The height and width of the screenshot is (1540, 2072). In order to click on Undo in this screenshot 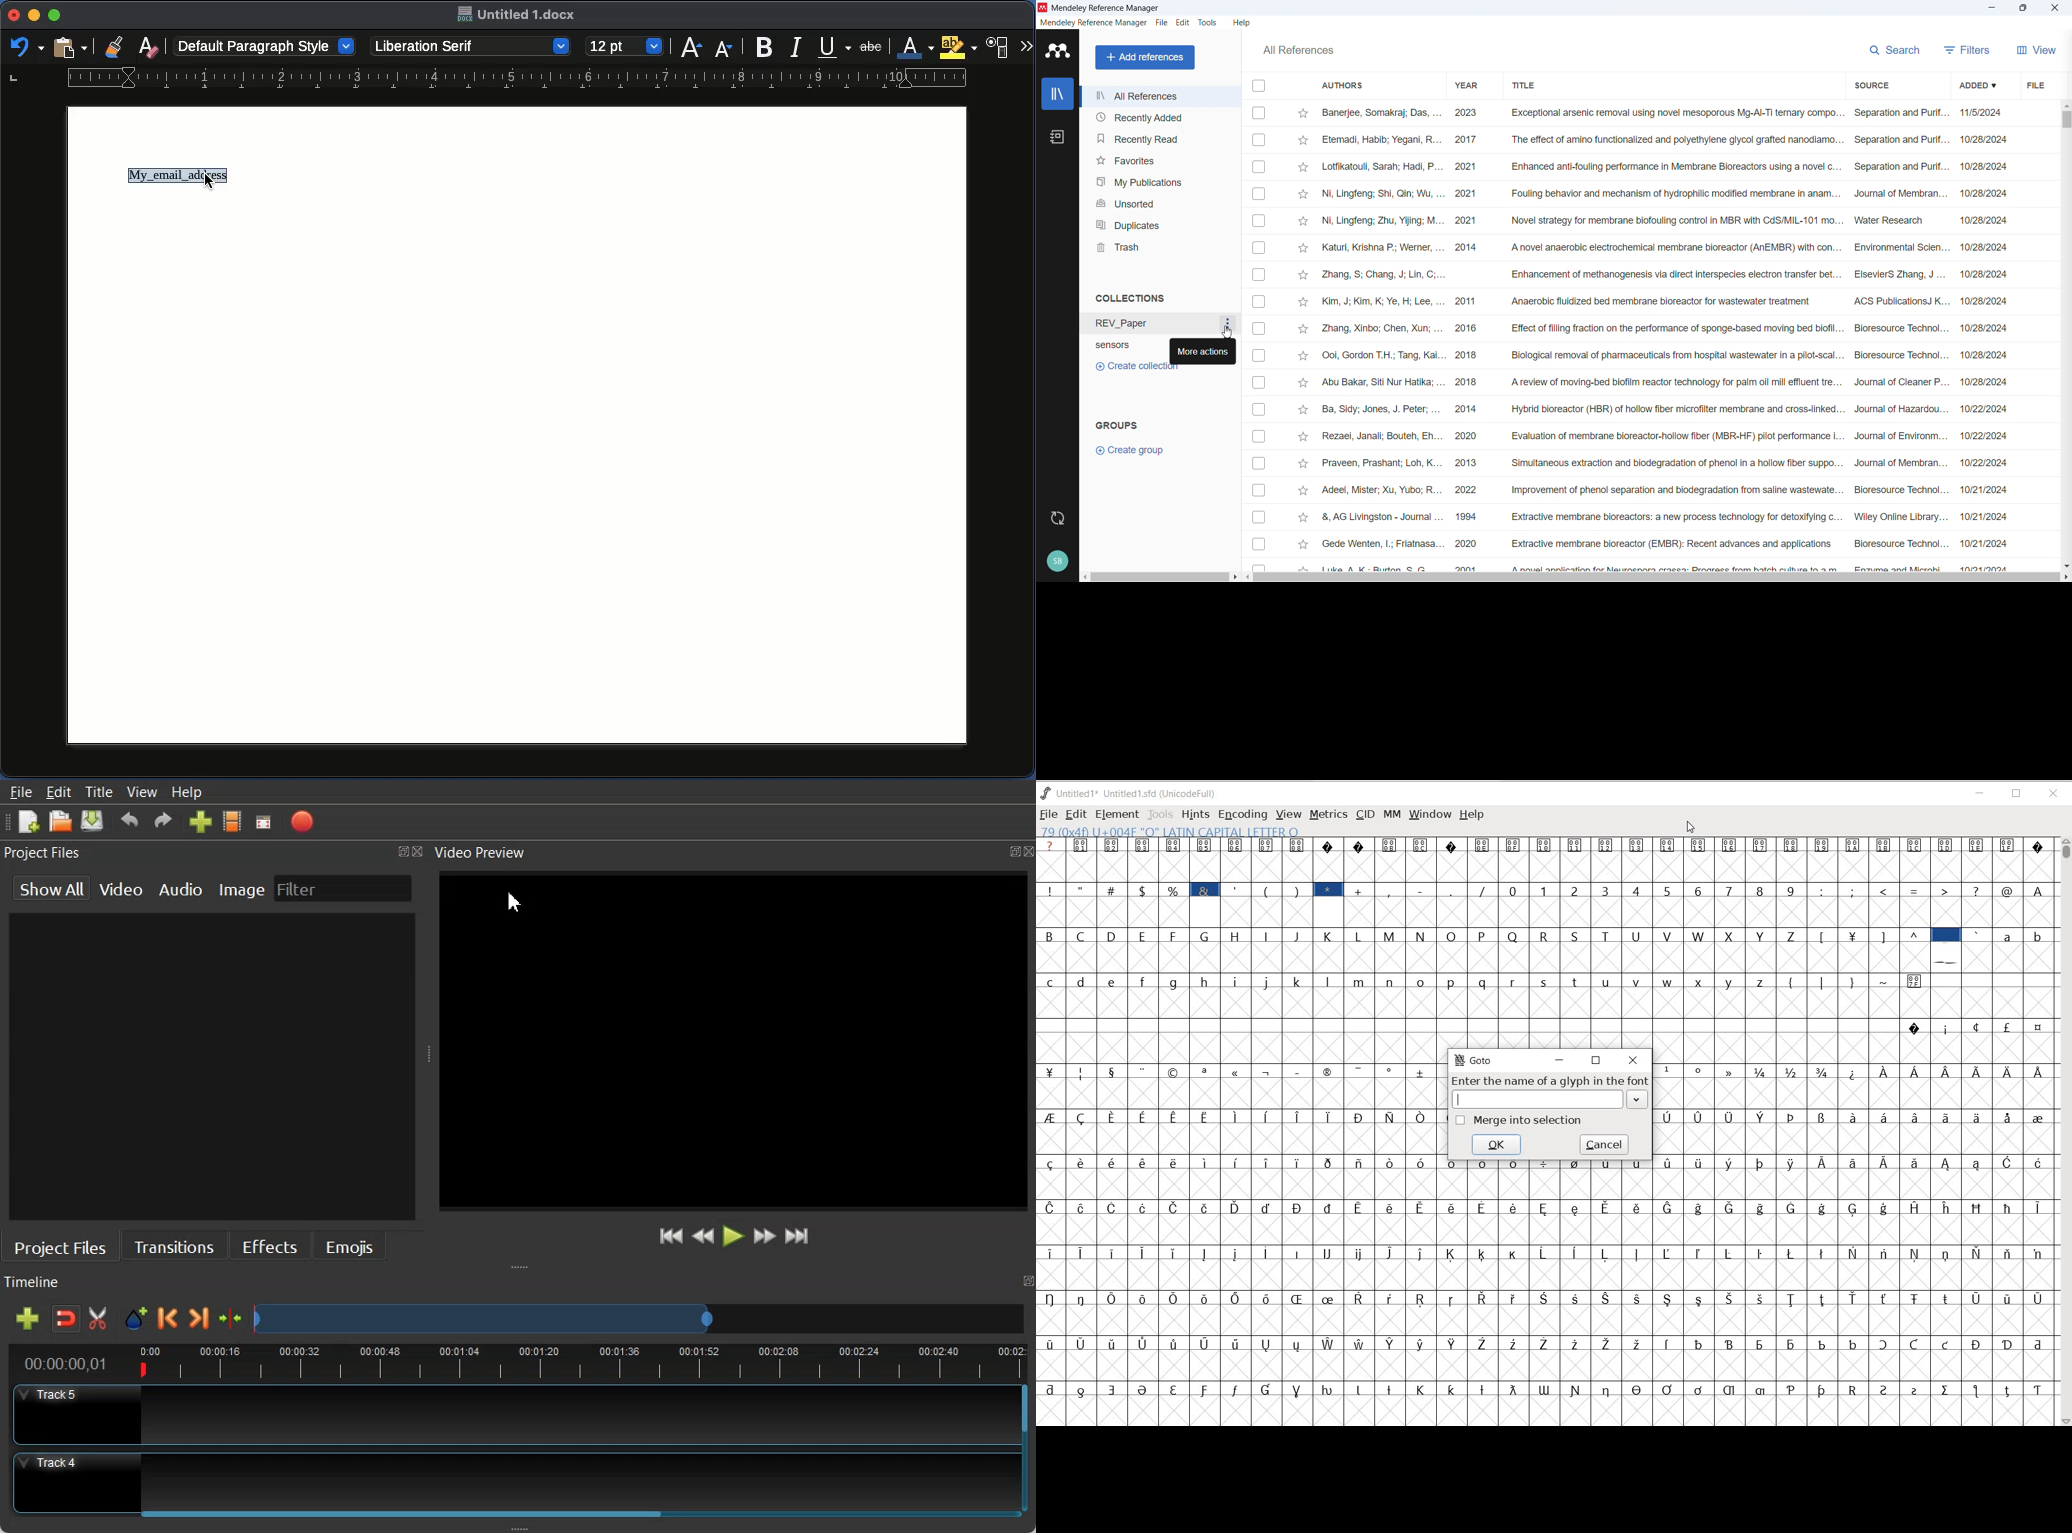, I will do `click(129, 820)`.